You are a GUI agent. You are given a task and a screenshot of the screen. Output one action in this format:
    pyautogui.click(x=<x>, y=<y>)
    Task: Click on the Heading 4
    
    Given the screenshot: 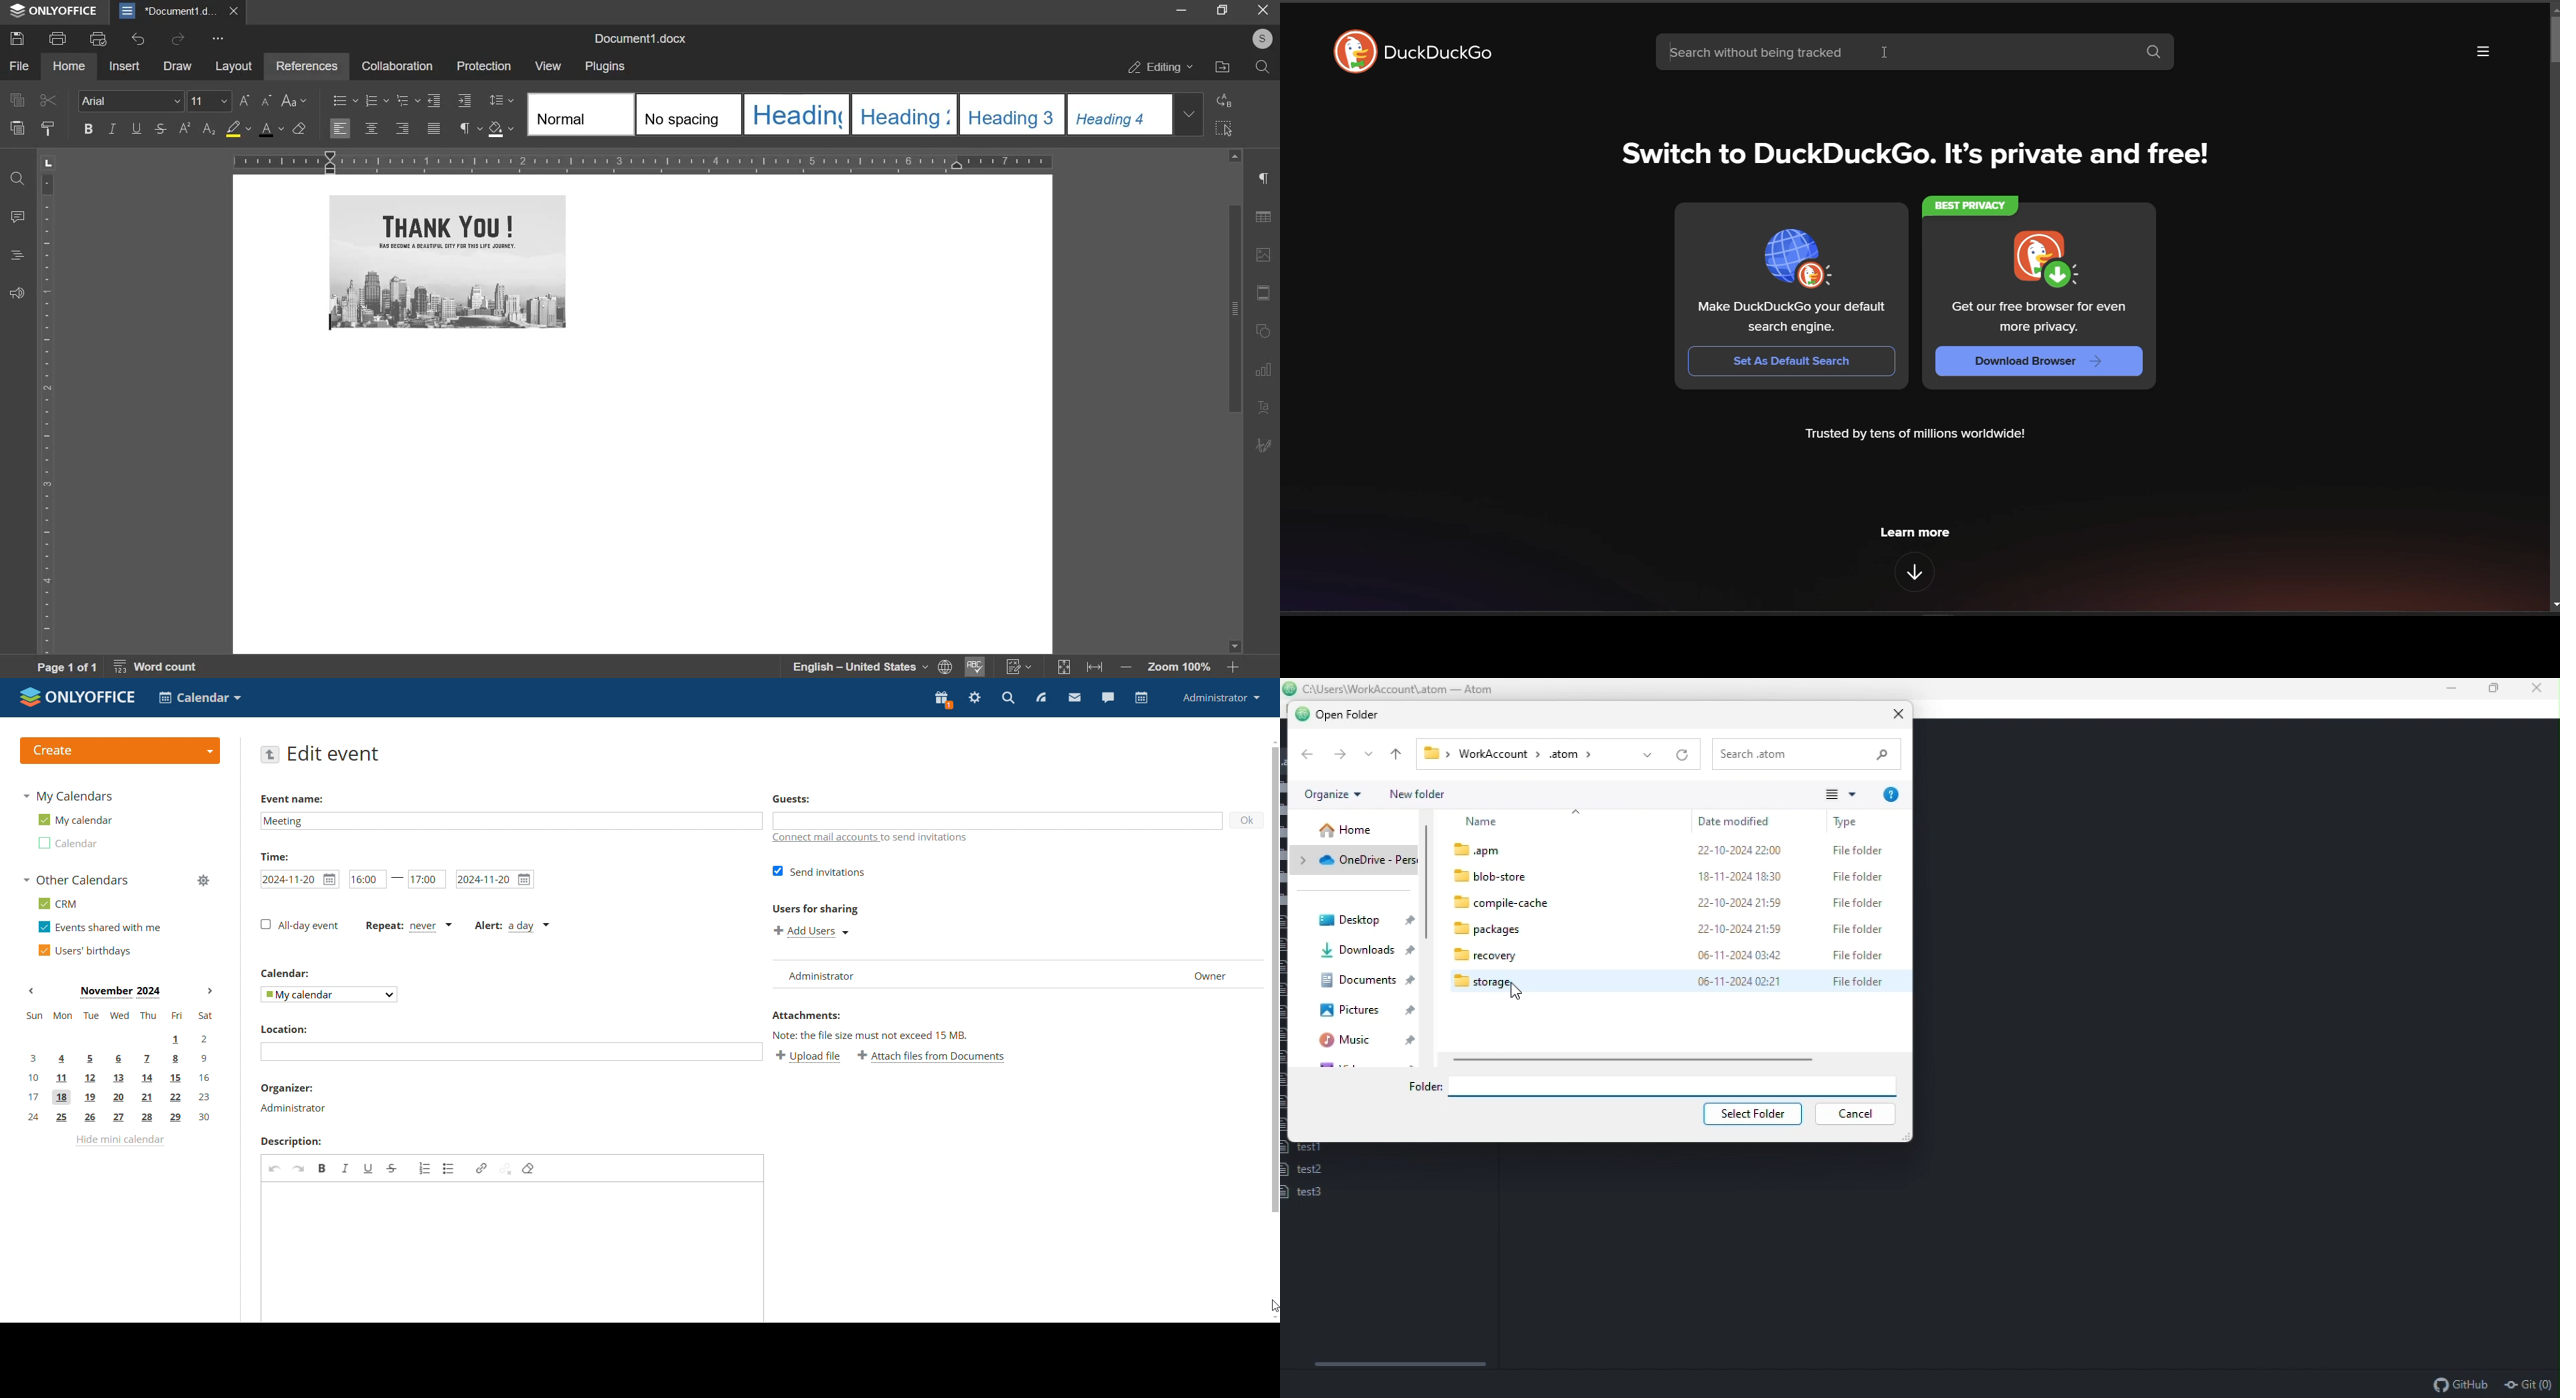 What is the action you would take?
    pyautogui.click(x=1120, y=114)
    